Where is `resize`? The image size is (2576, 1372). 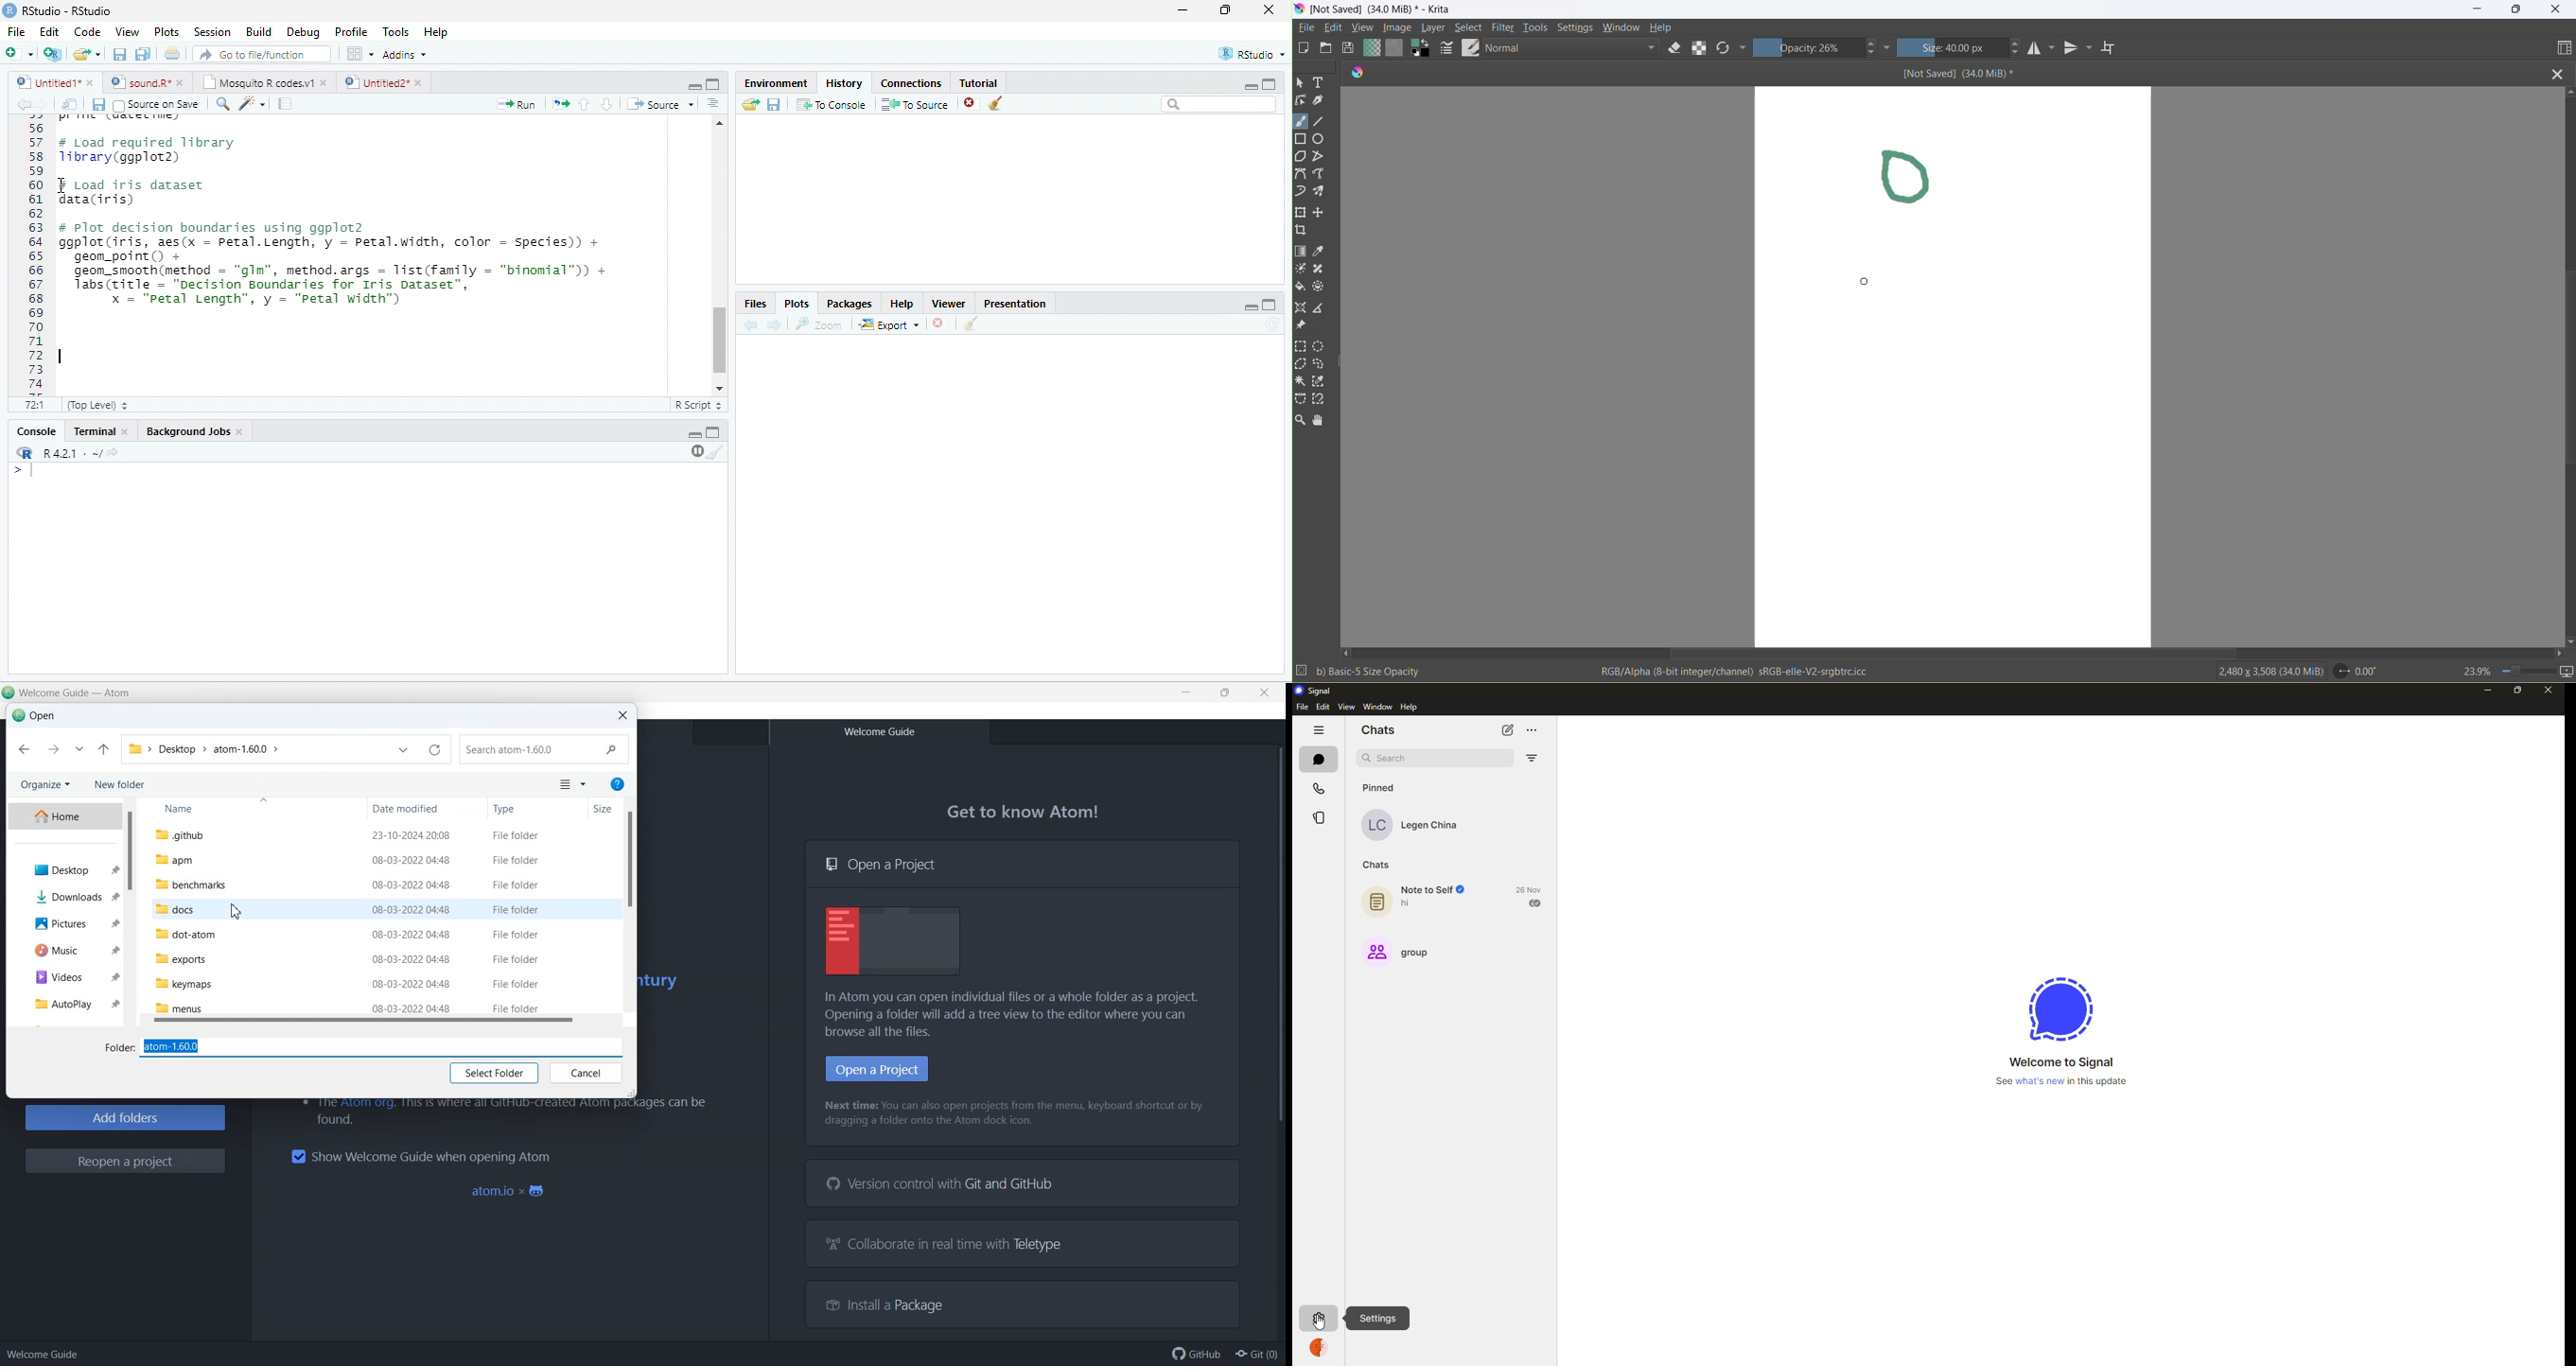
resize is located at coordinates (1341, 360).